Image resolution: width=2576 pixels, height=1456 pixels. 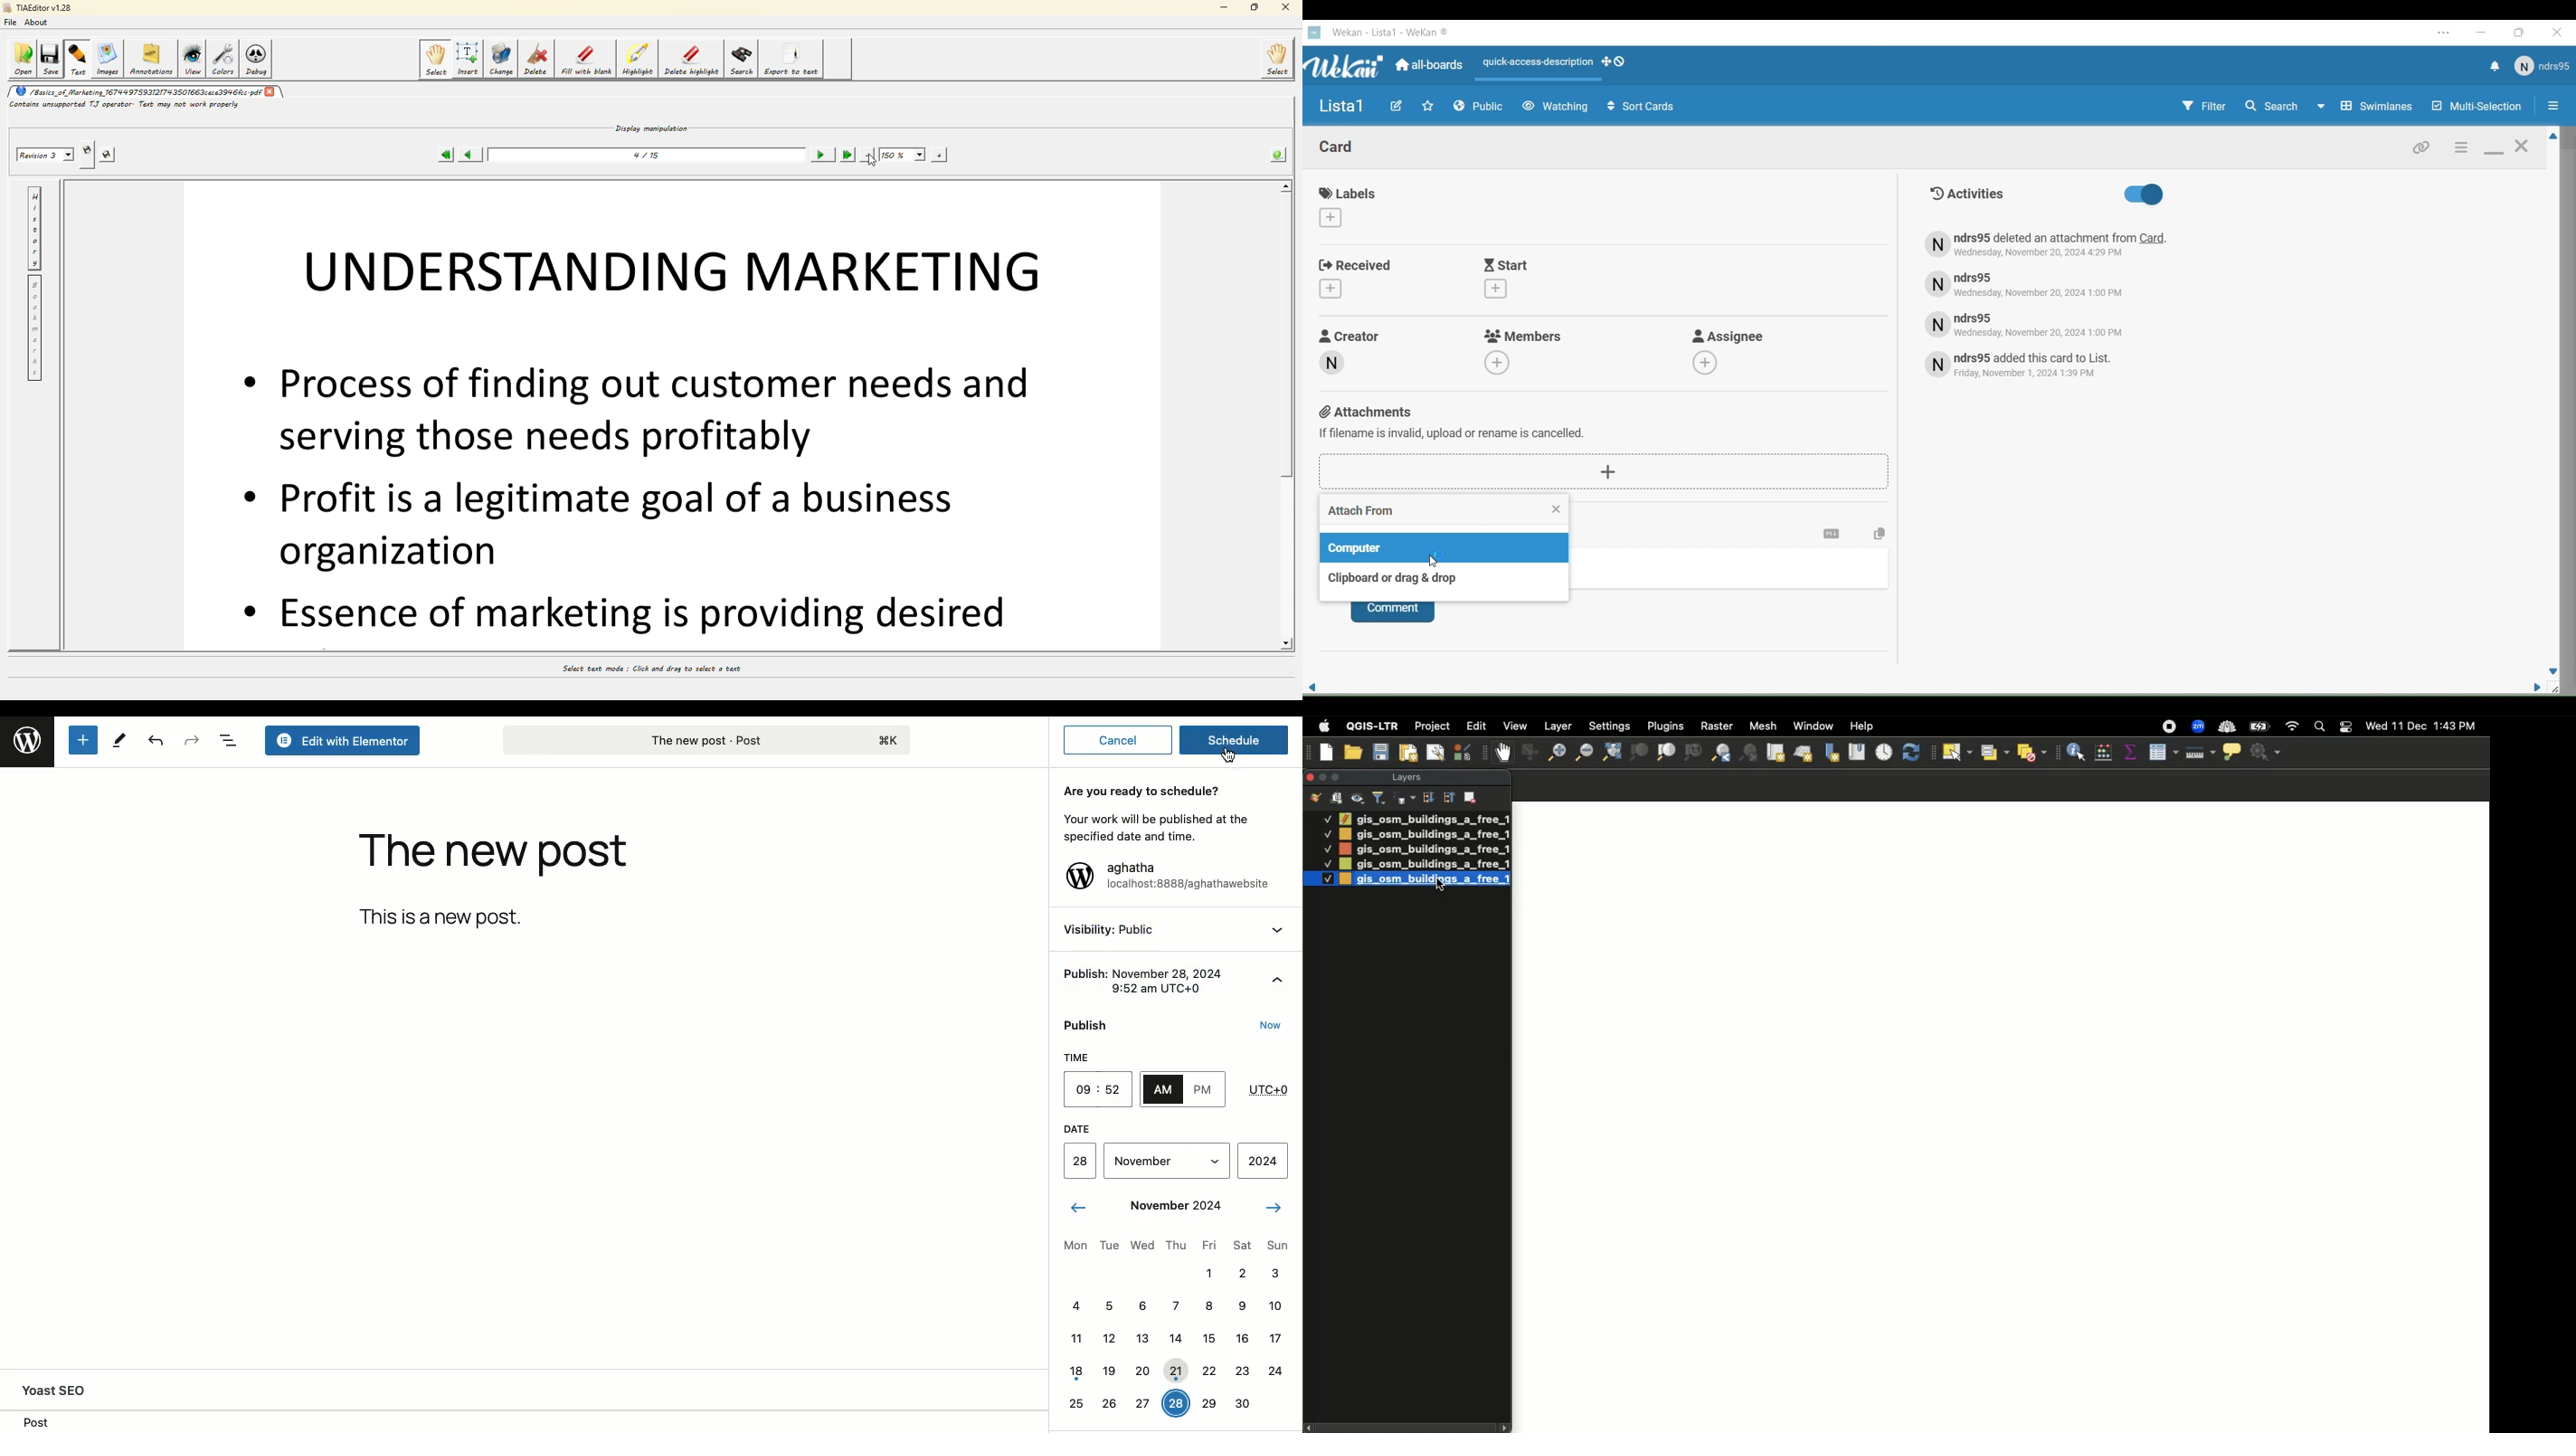 What do you see at coordinates (1704, 362) in the screenshot?
I see `Add assignee` at bounding box center [1704, 362].